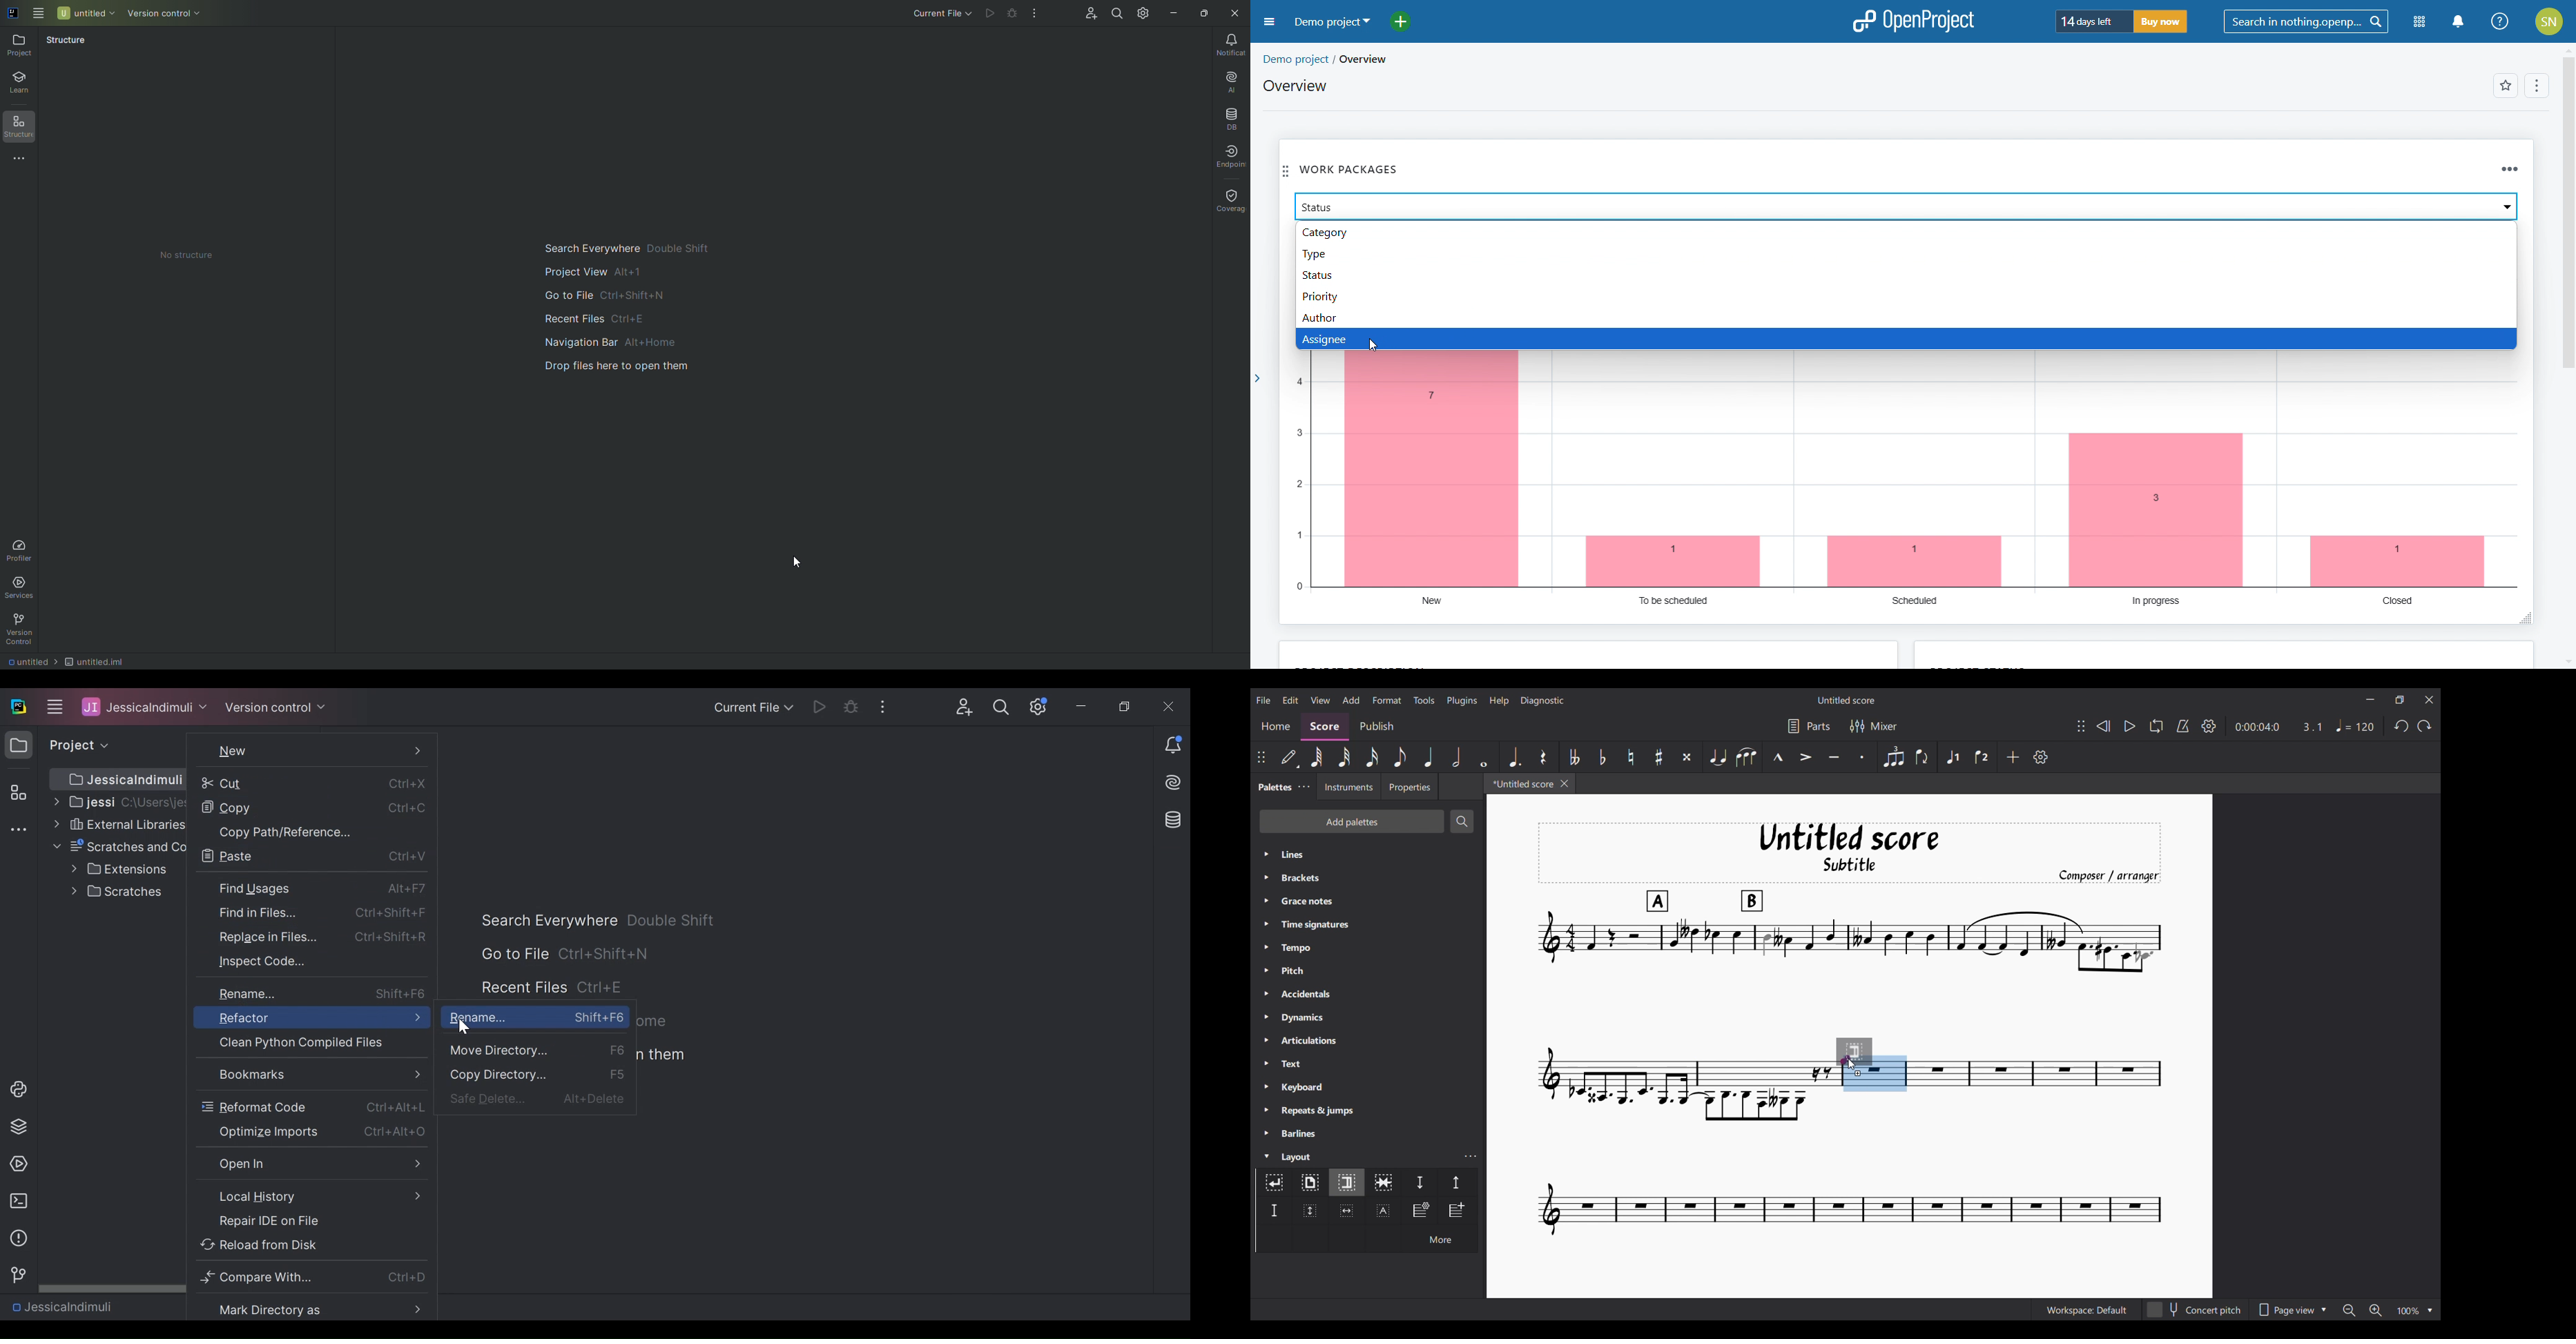 The height and width of the screenshot is (1344, 2576). Describe the element at coordinates (1235, 14) in the screenshot. I see `Close` at that location.